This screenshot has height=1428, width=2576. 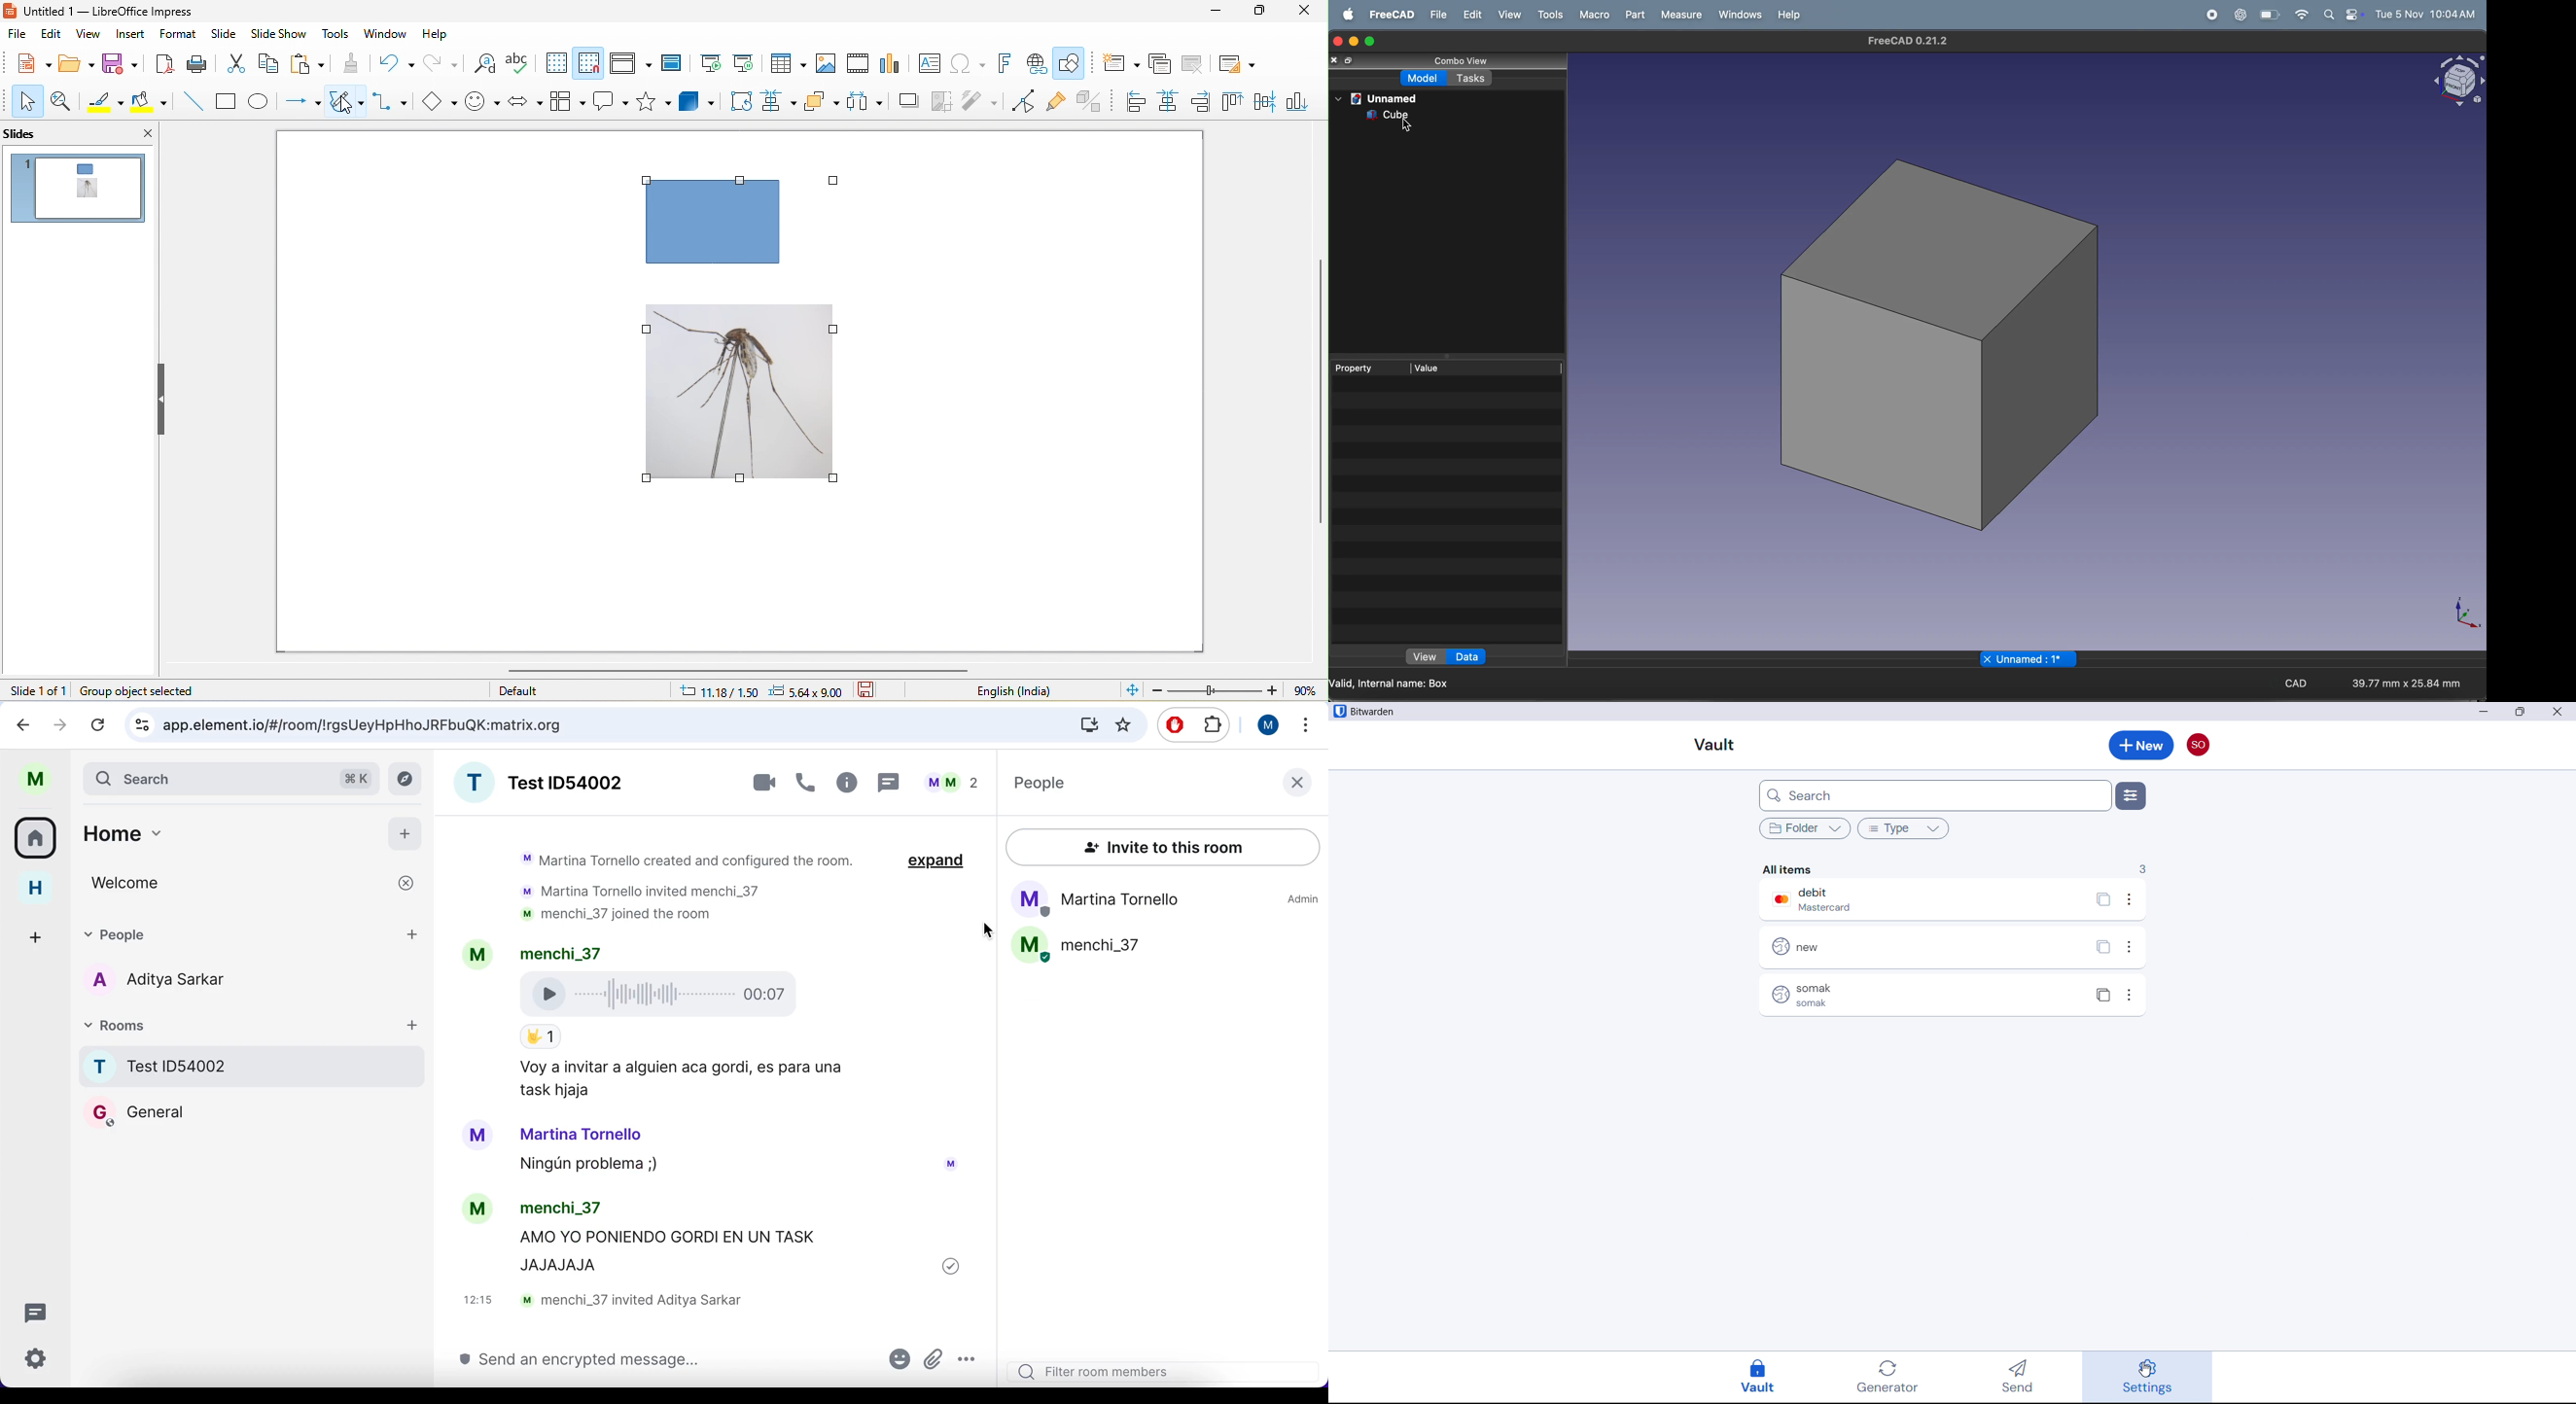 What do you see at coordinates (1269, 726) in the screenshot?
I see `user` at bounding box center [1269, 726].